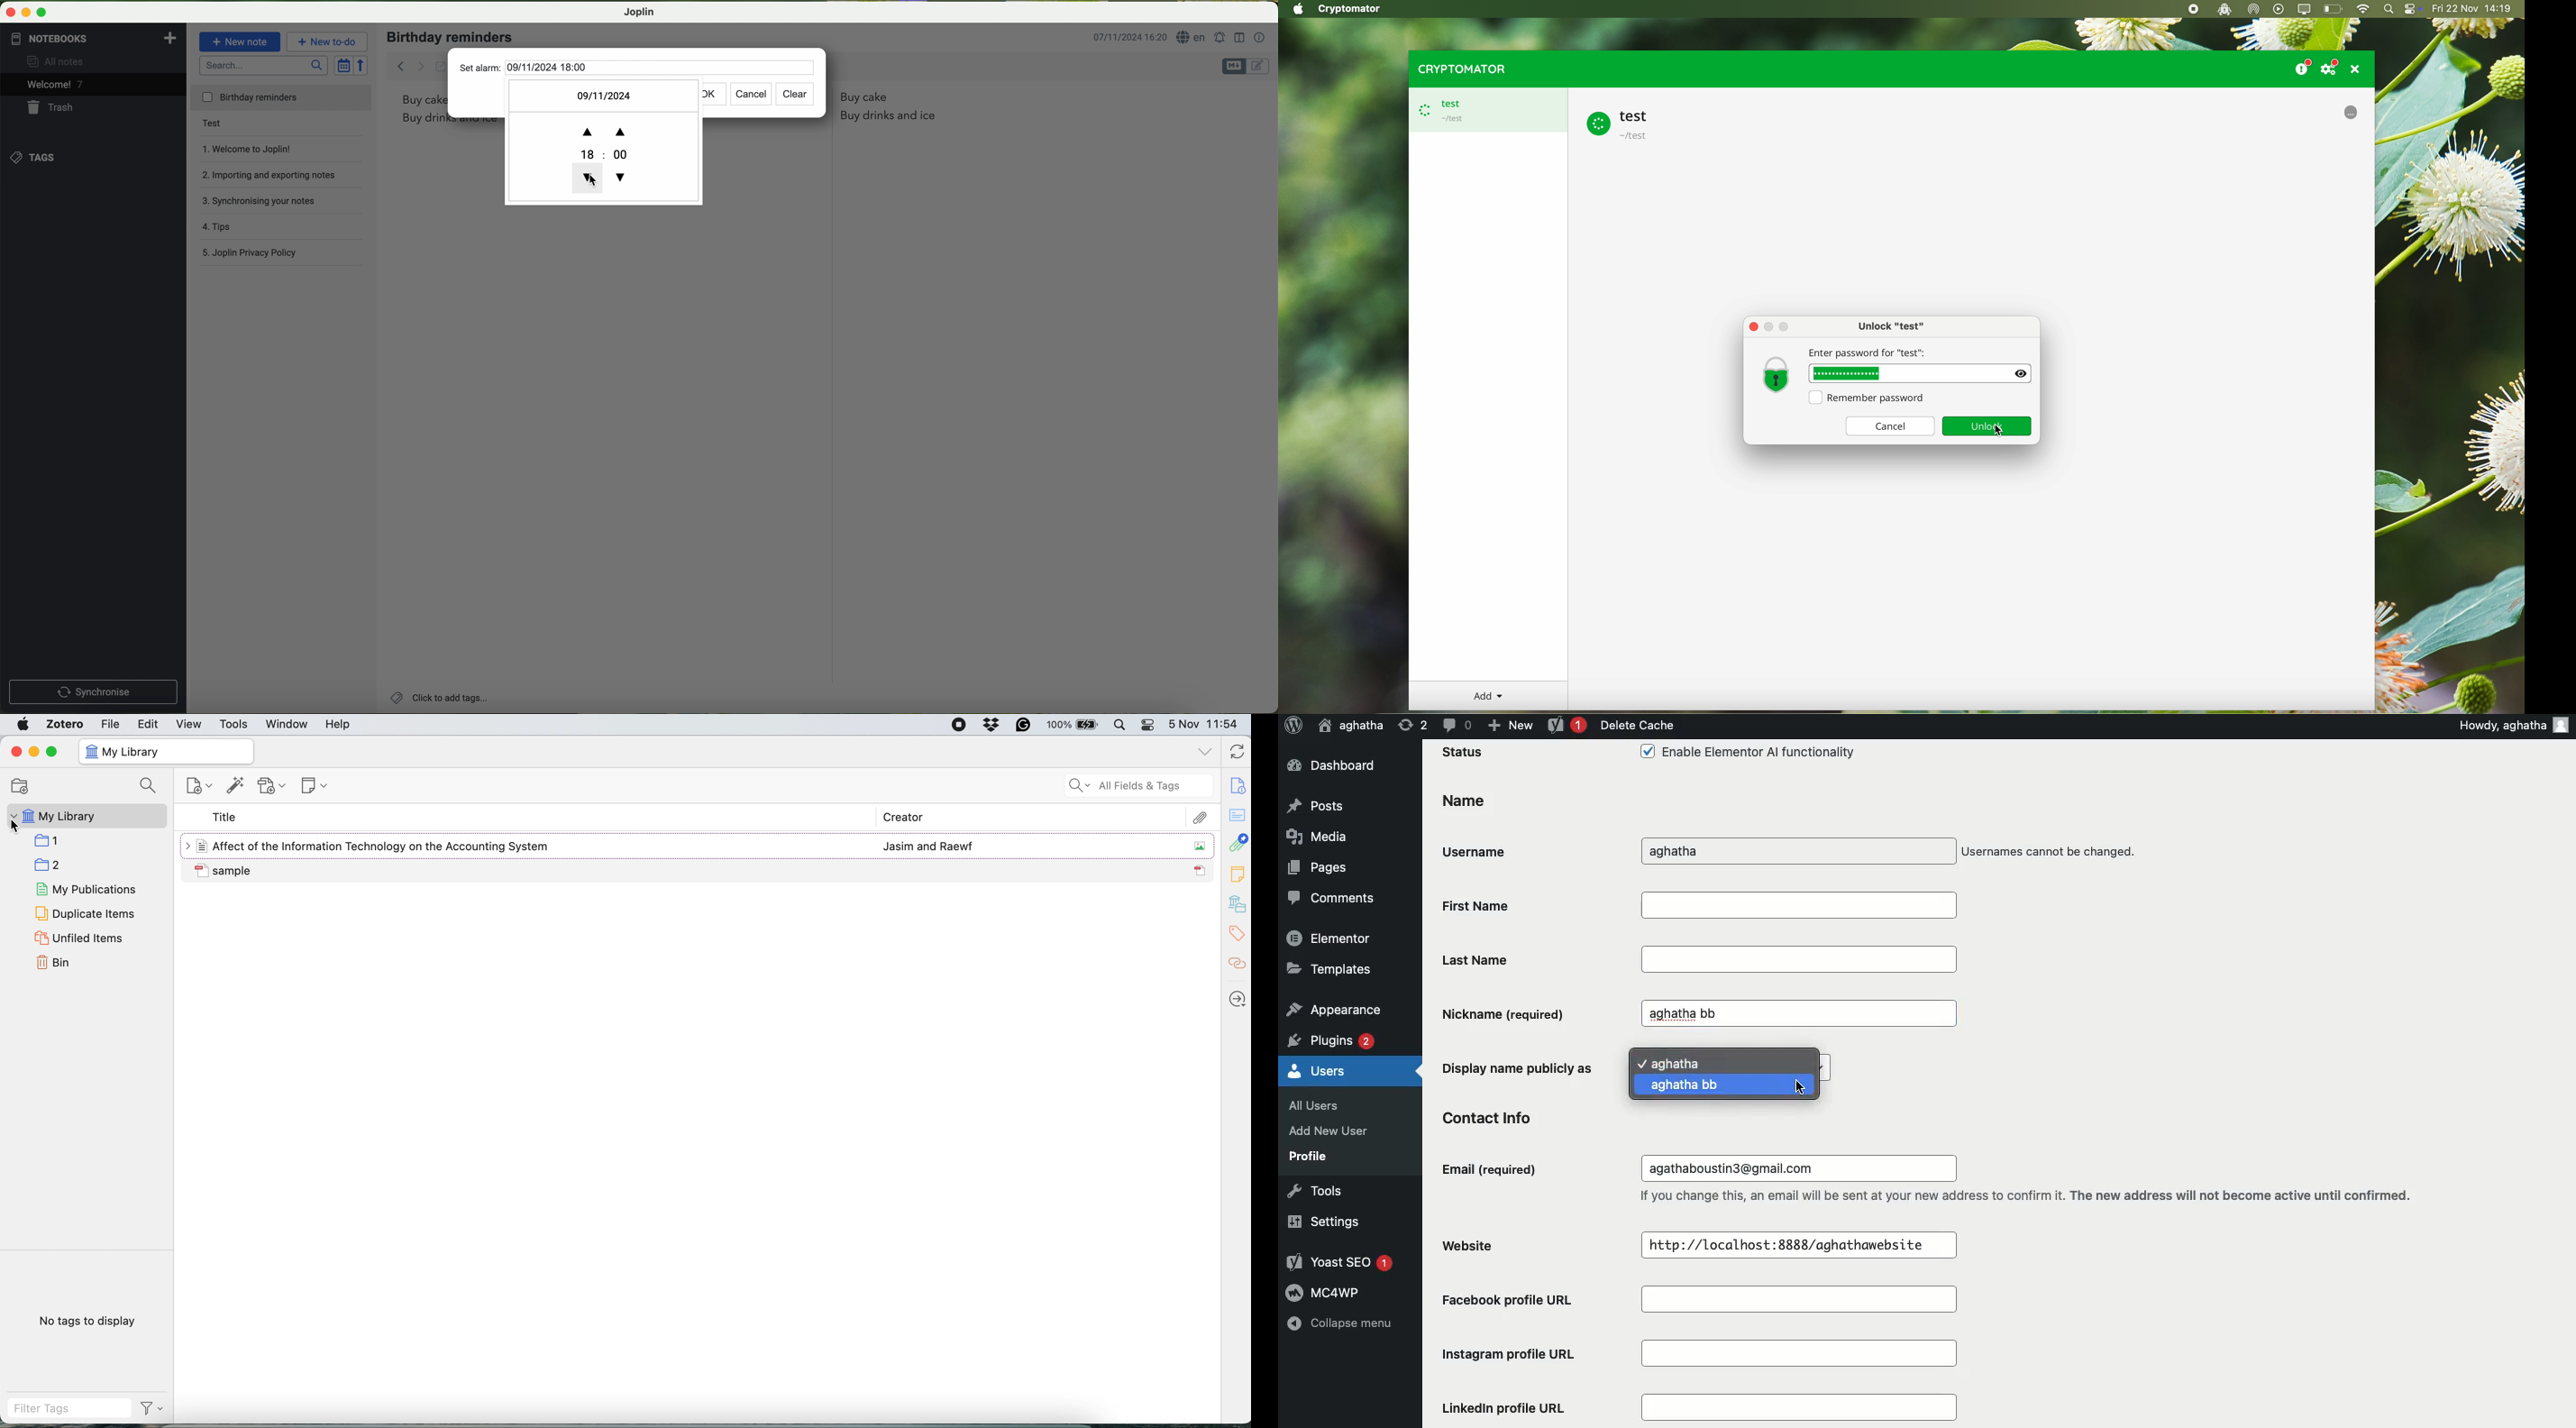  I want to click on ok, so click(708, 97).